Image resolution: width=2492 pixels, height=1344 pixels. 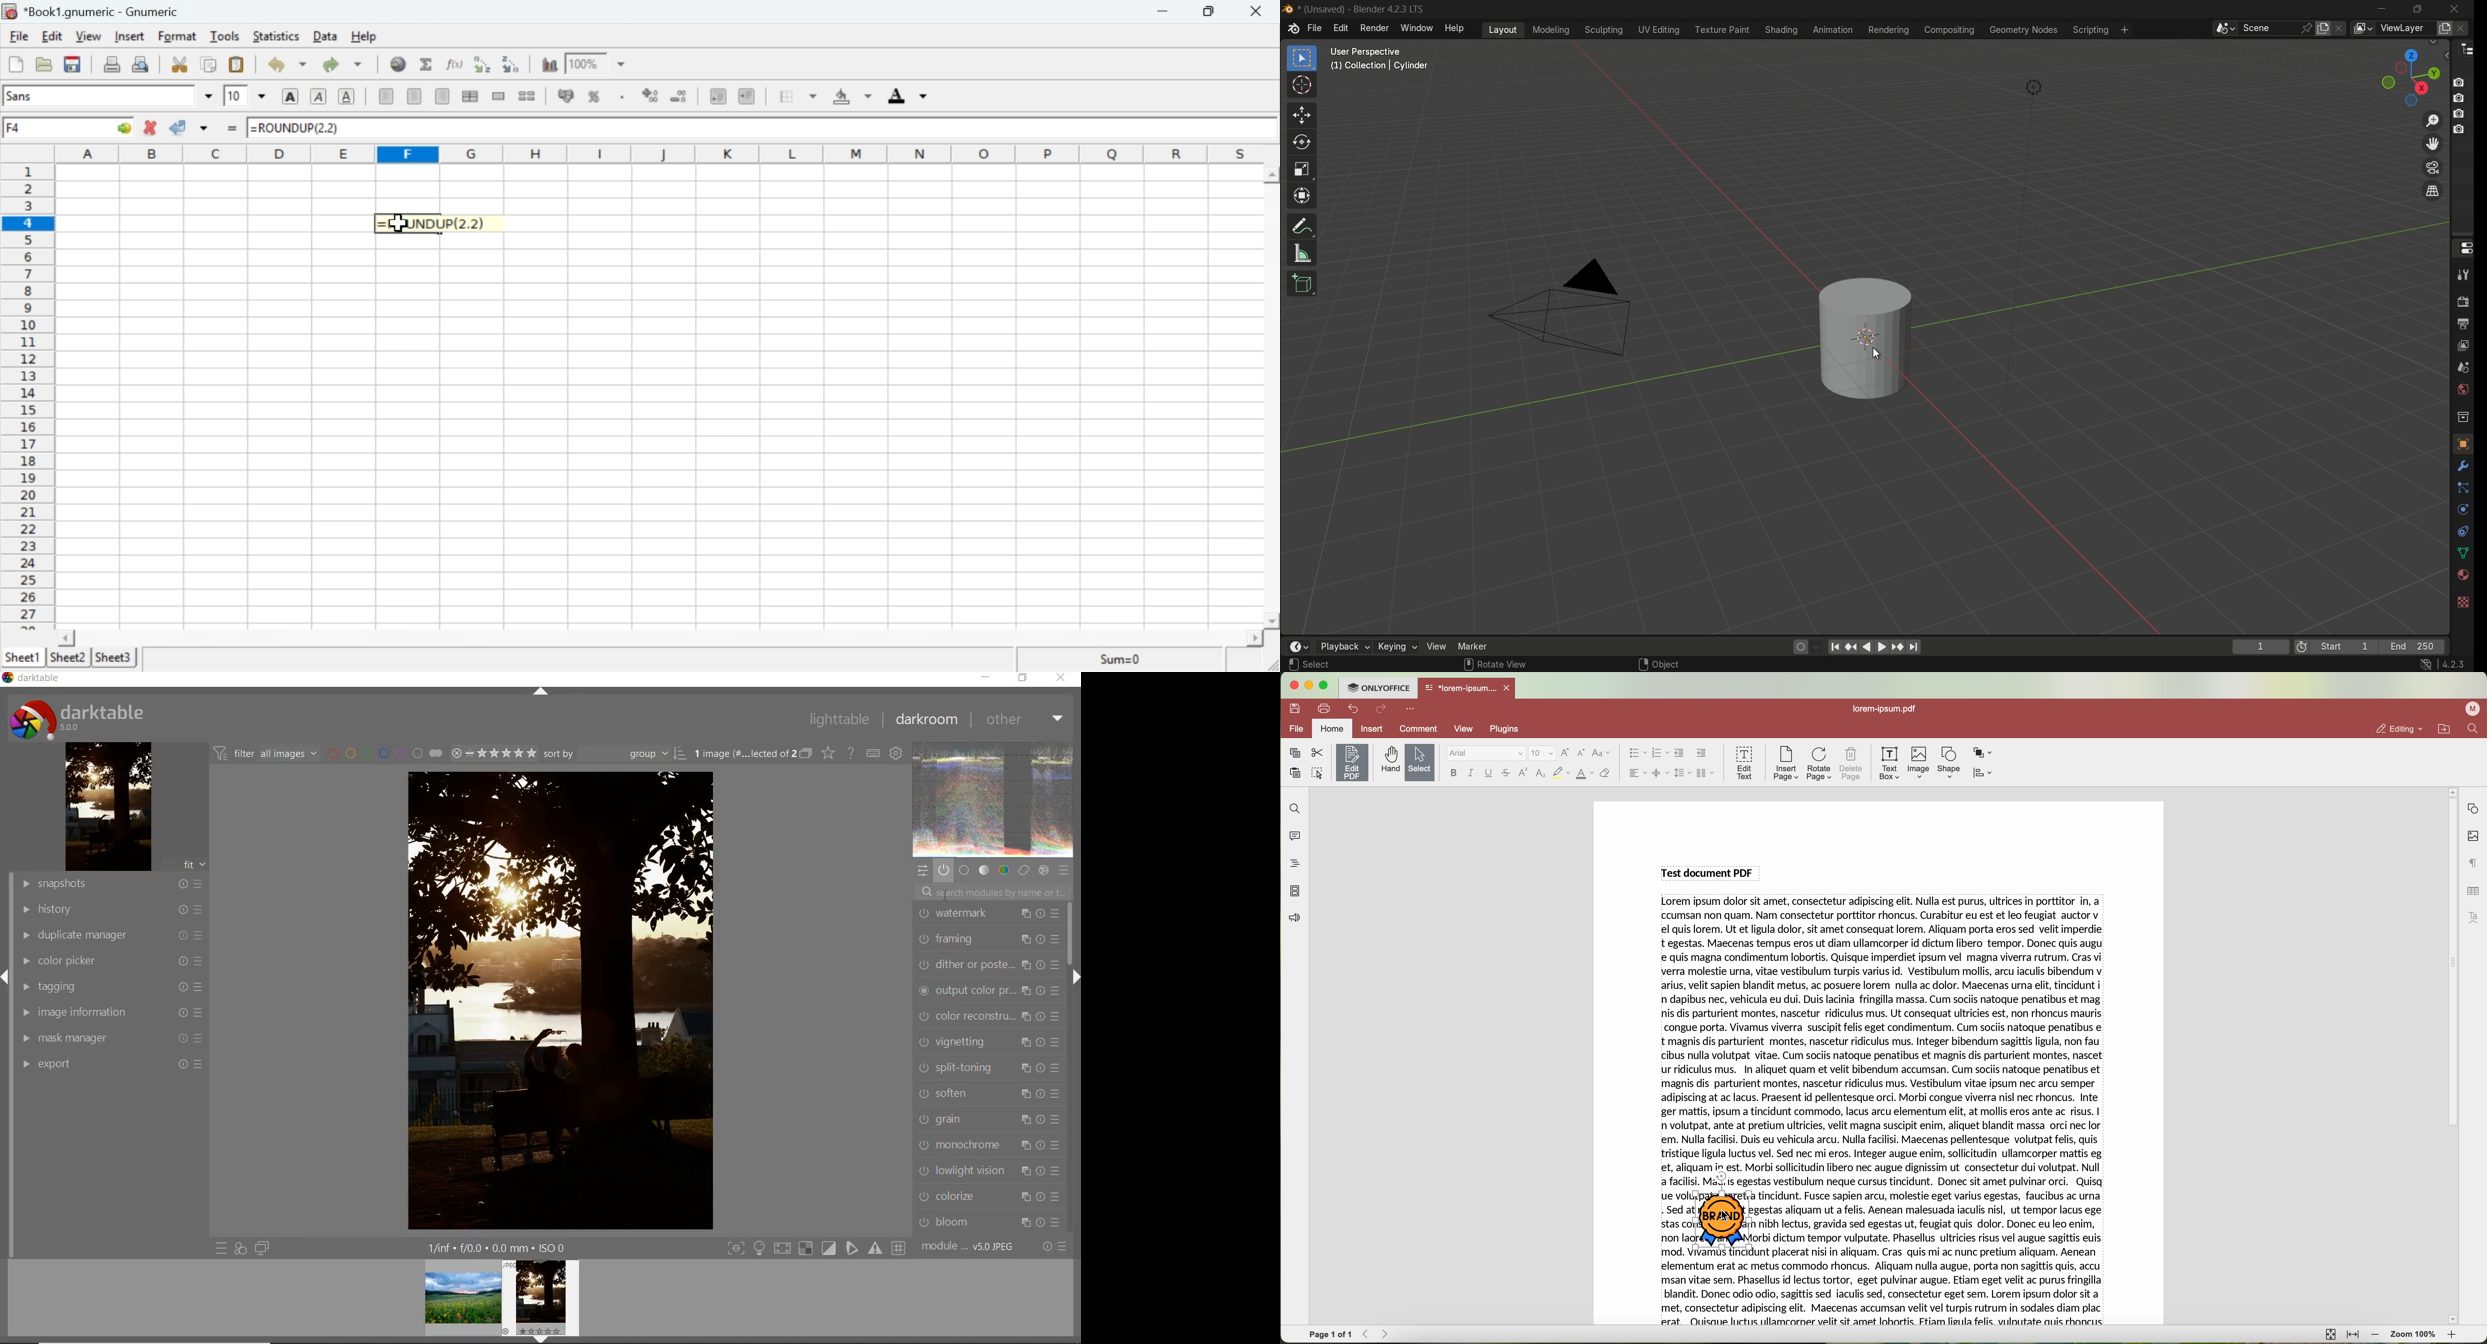 What do you see at coordinates (180, 125) in the screenshot?
I see `Accept change` at bounding box center [180, 125].